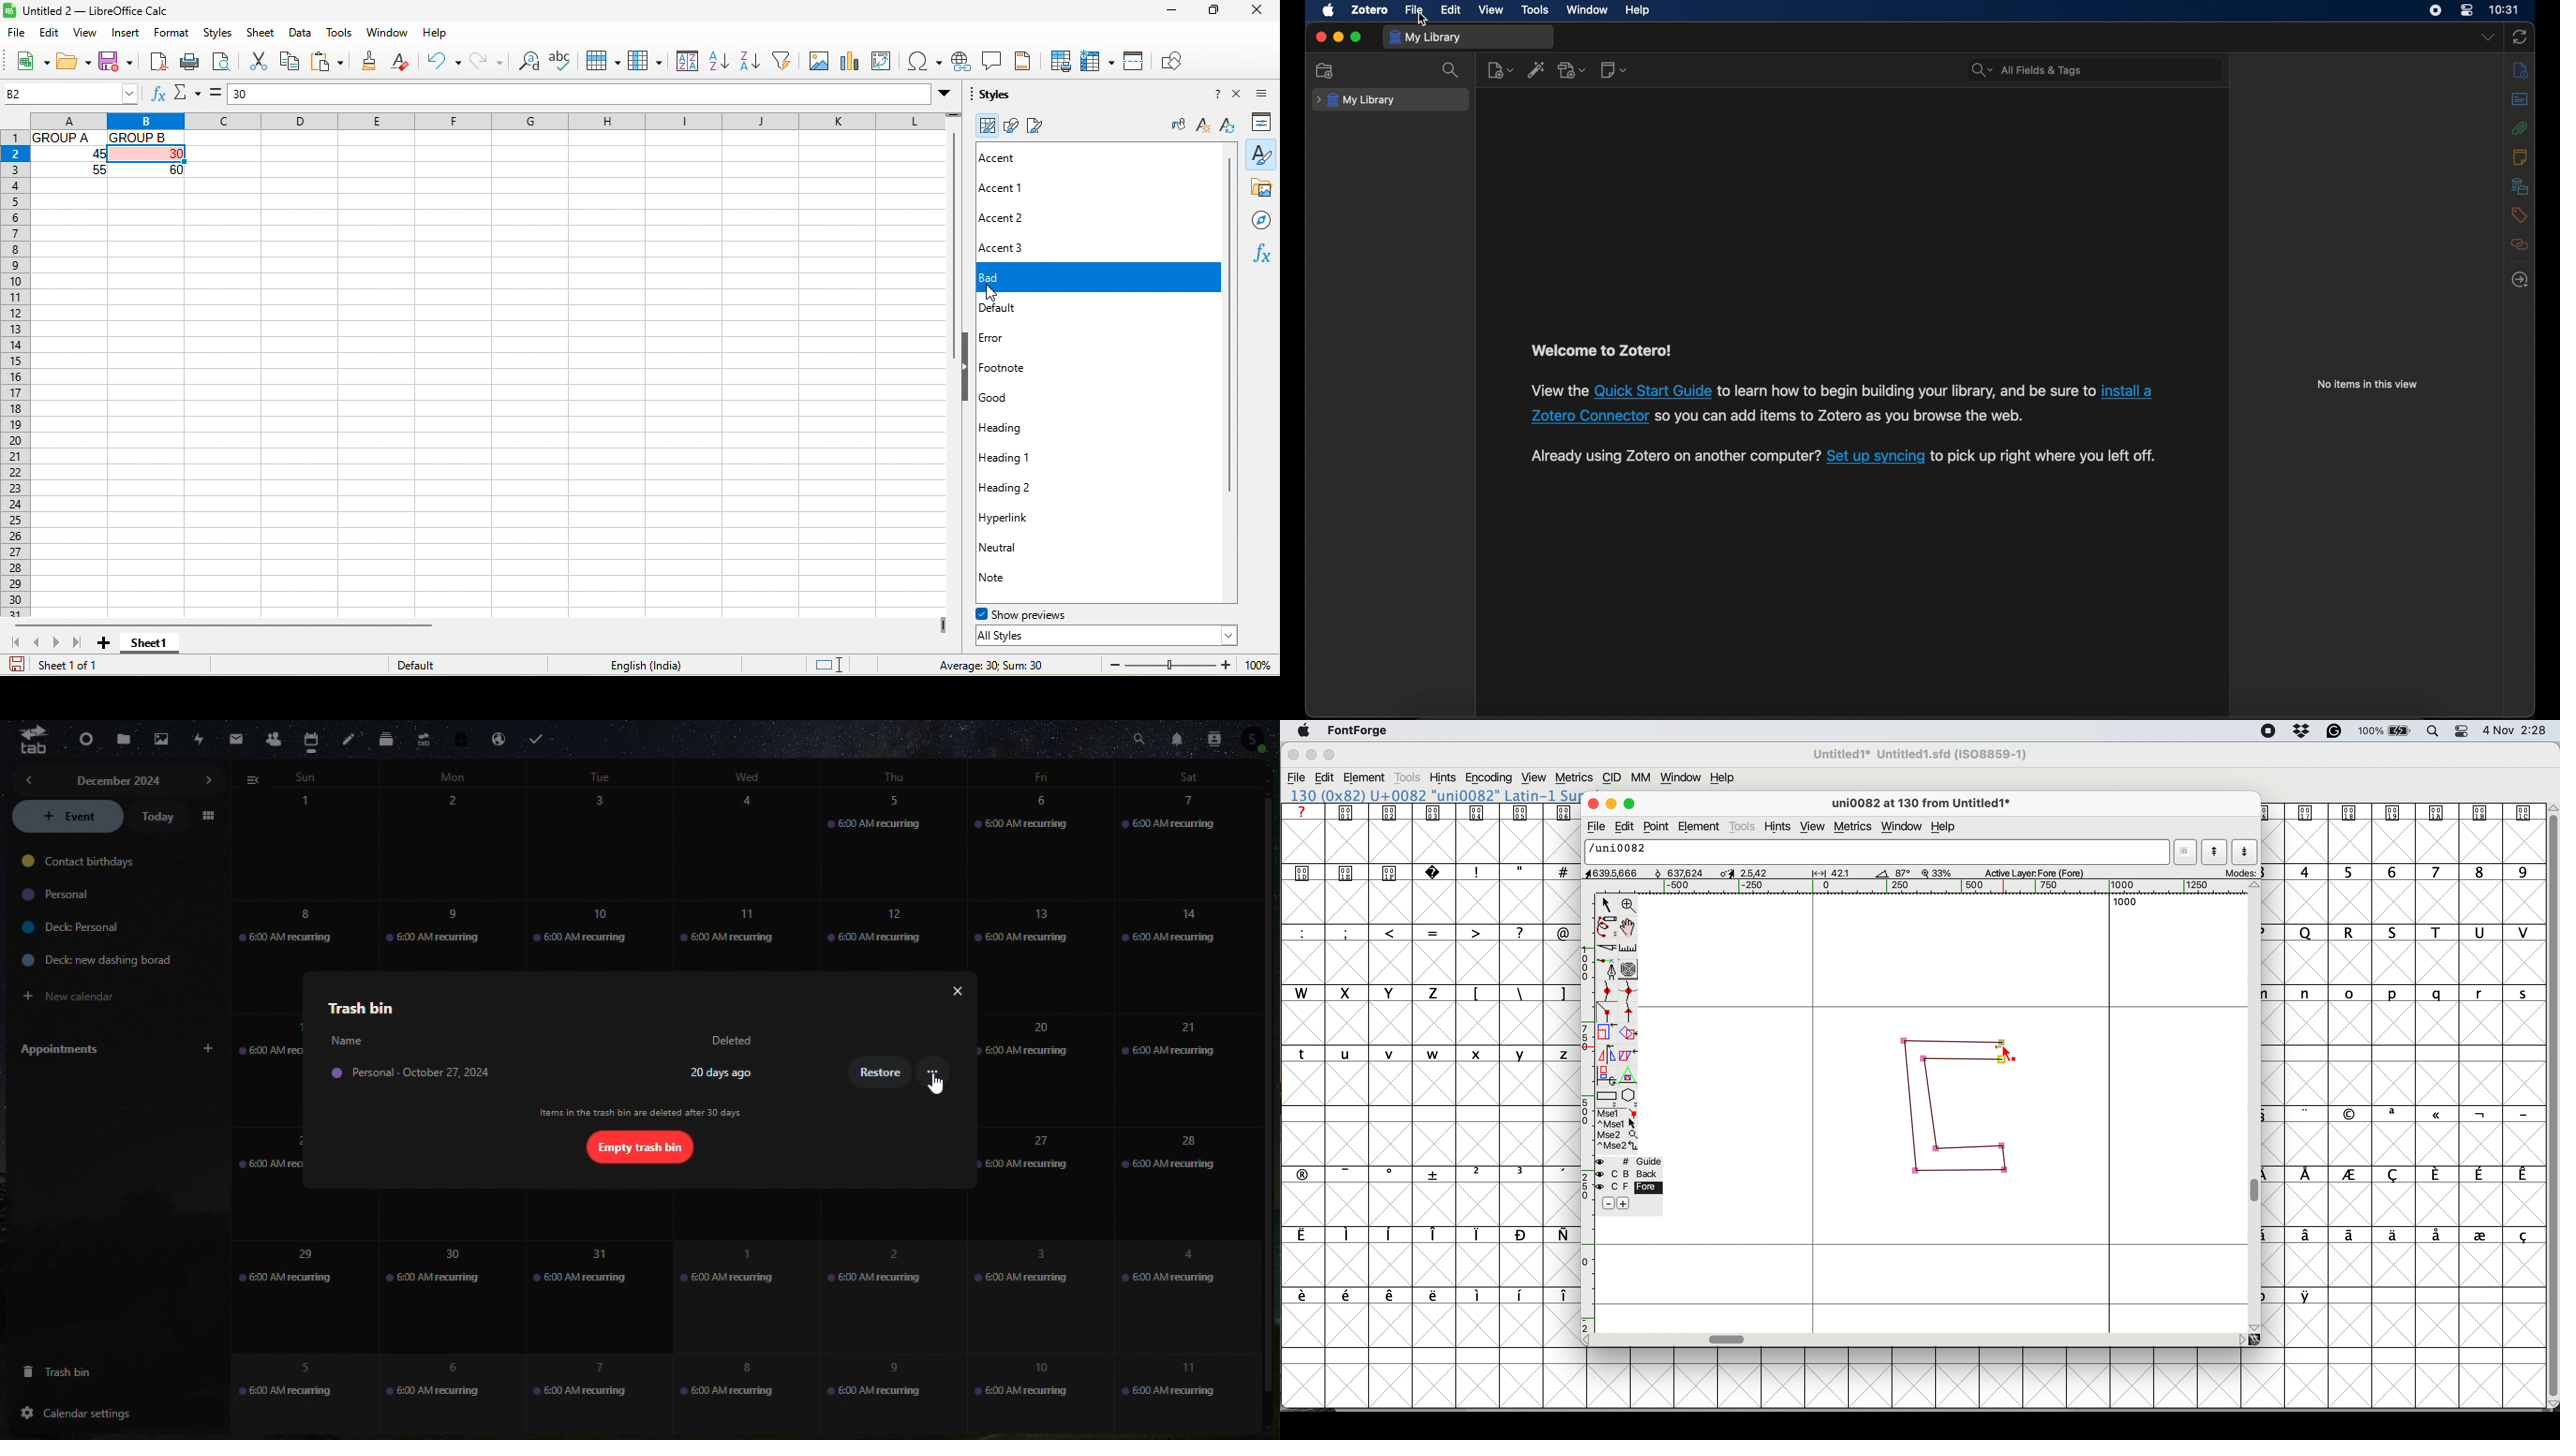  What do you see at coordinates (2028, 70) in the screenshot?
I see `all fields & tags` at bounding box center [2028, 70].